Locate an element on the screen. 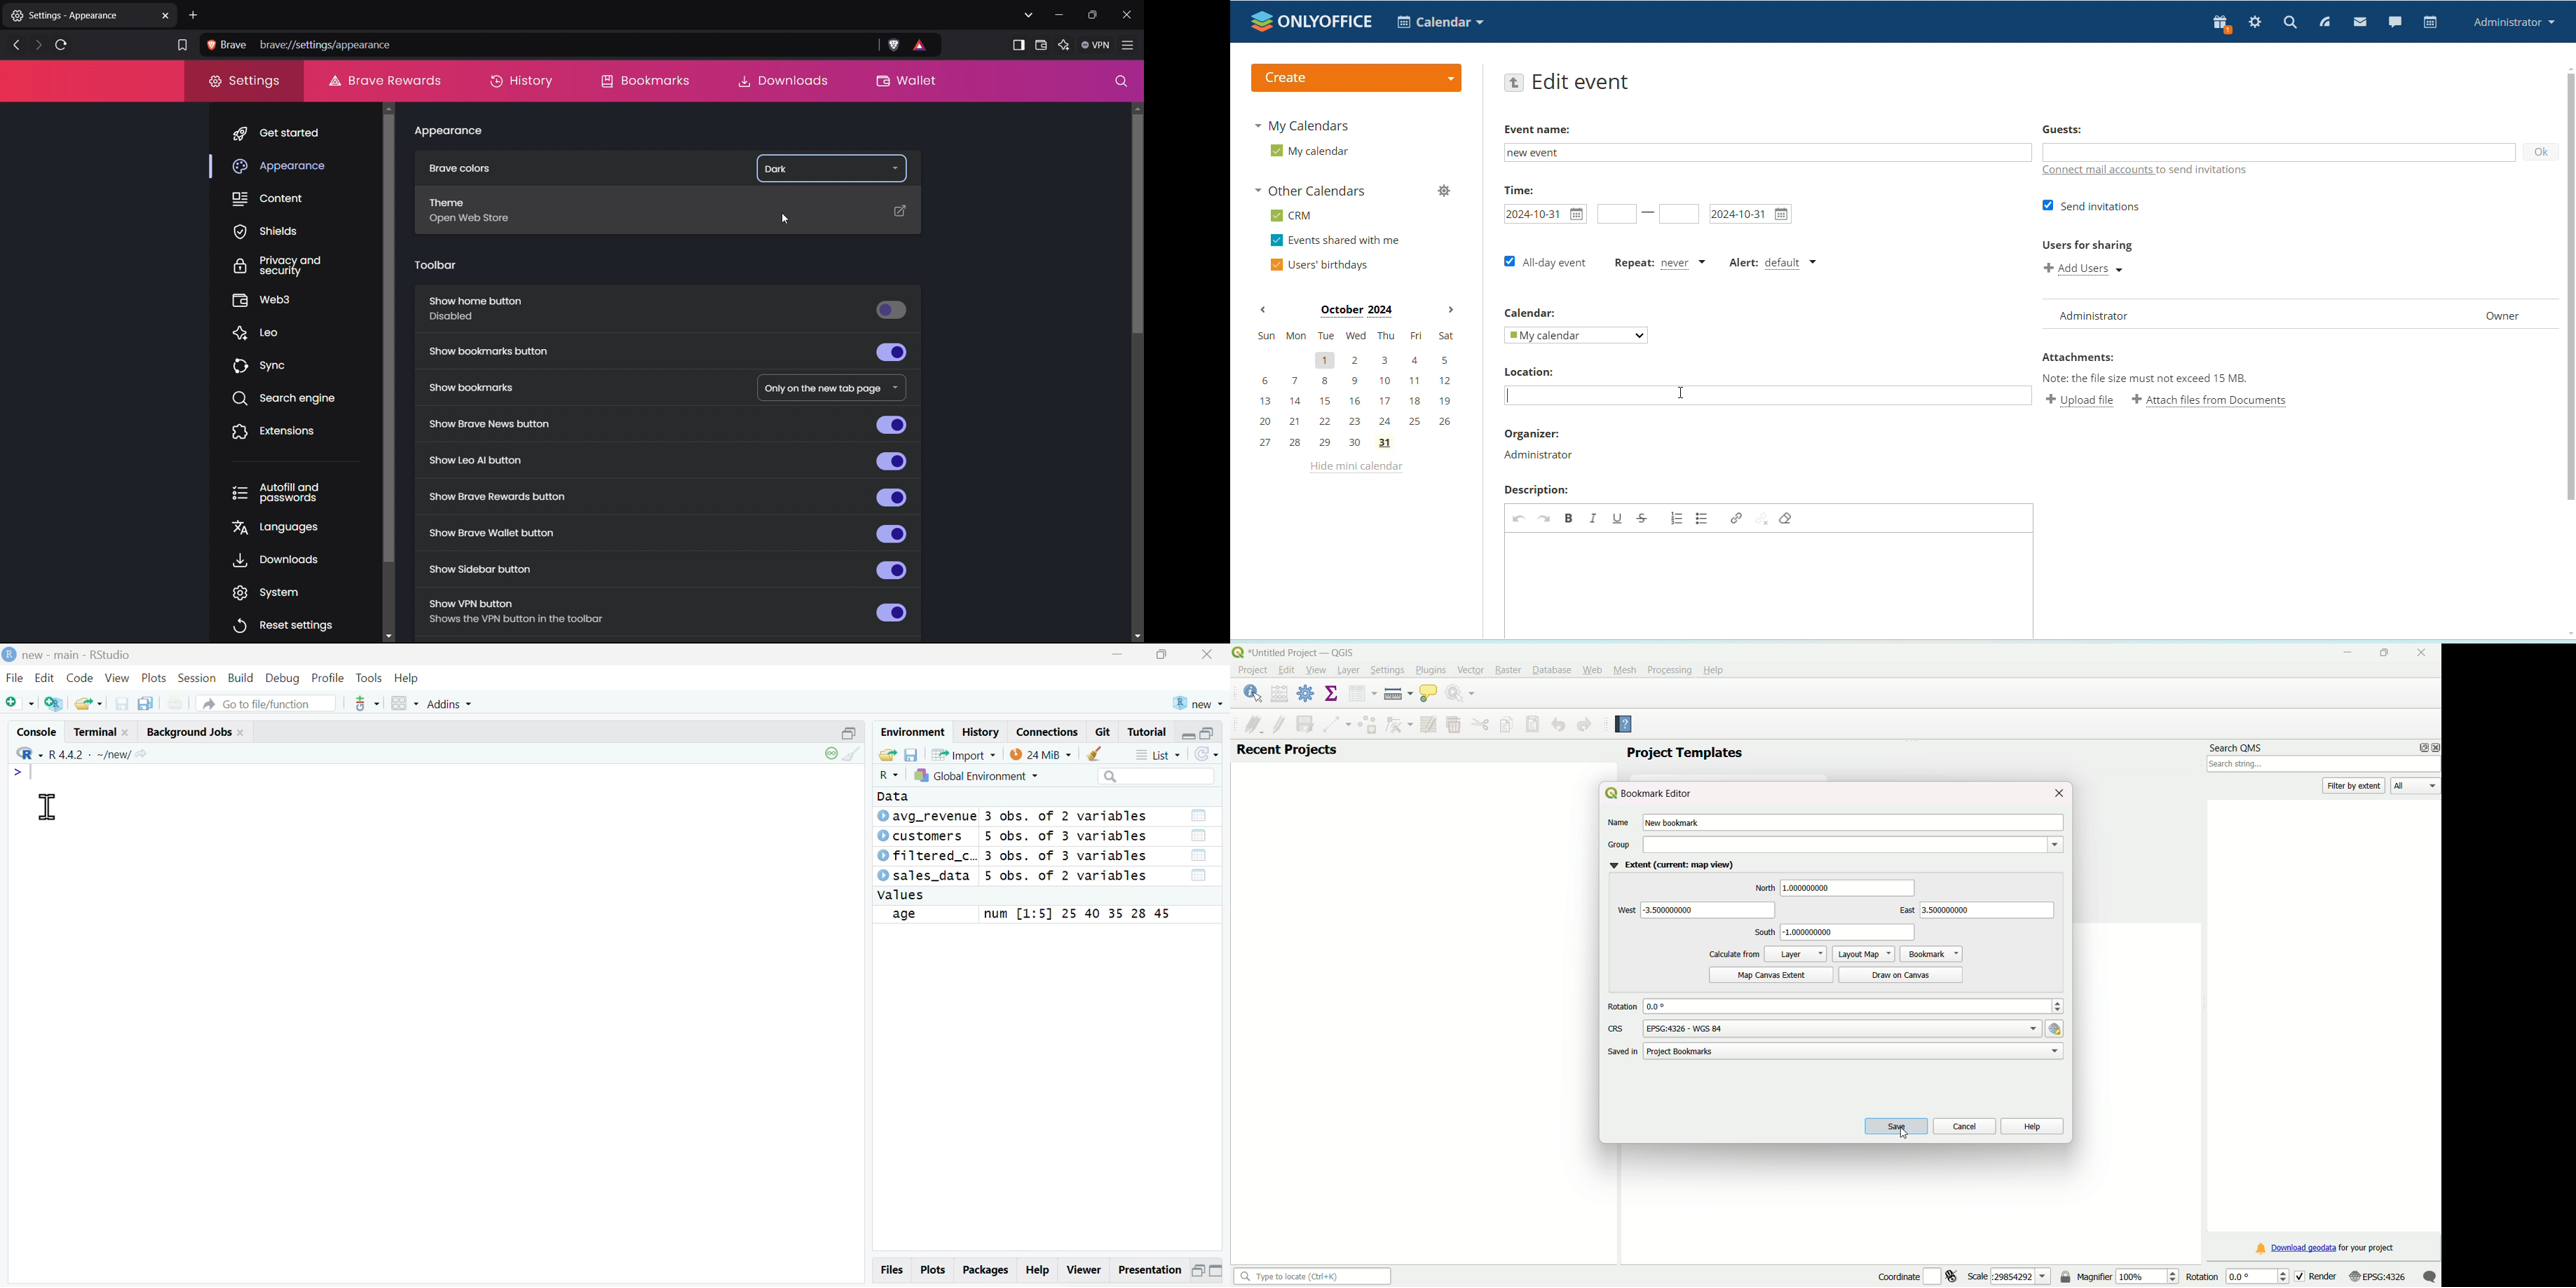 This screenshot has width=2576, height=1288. save layer edit is located at coordinates (1303, 723).